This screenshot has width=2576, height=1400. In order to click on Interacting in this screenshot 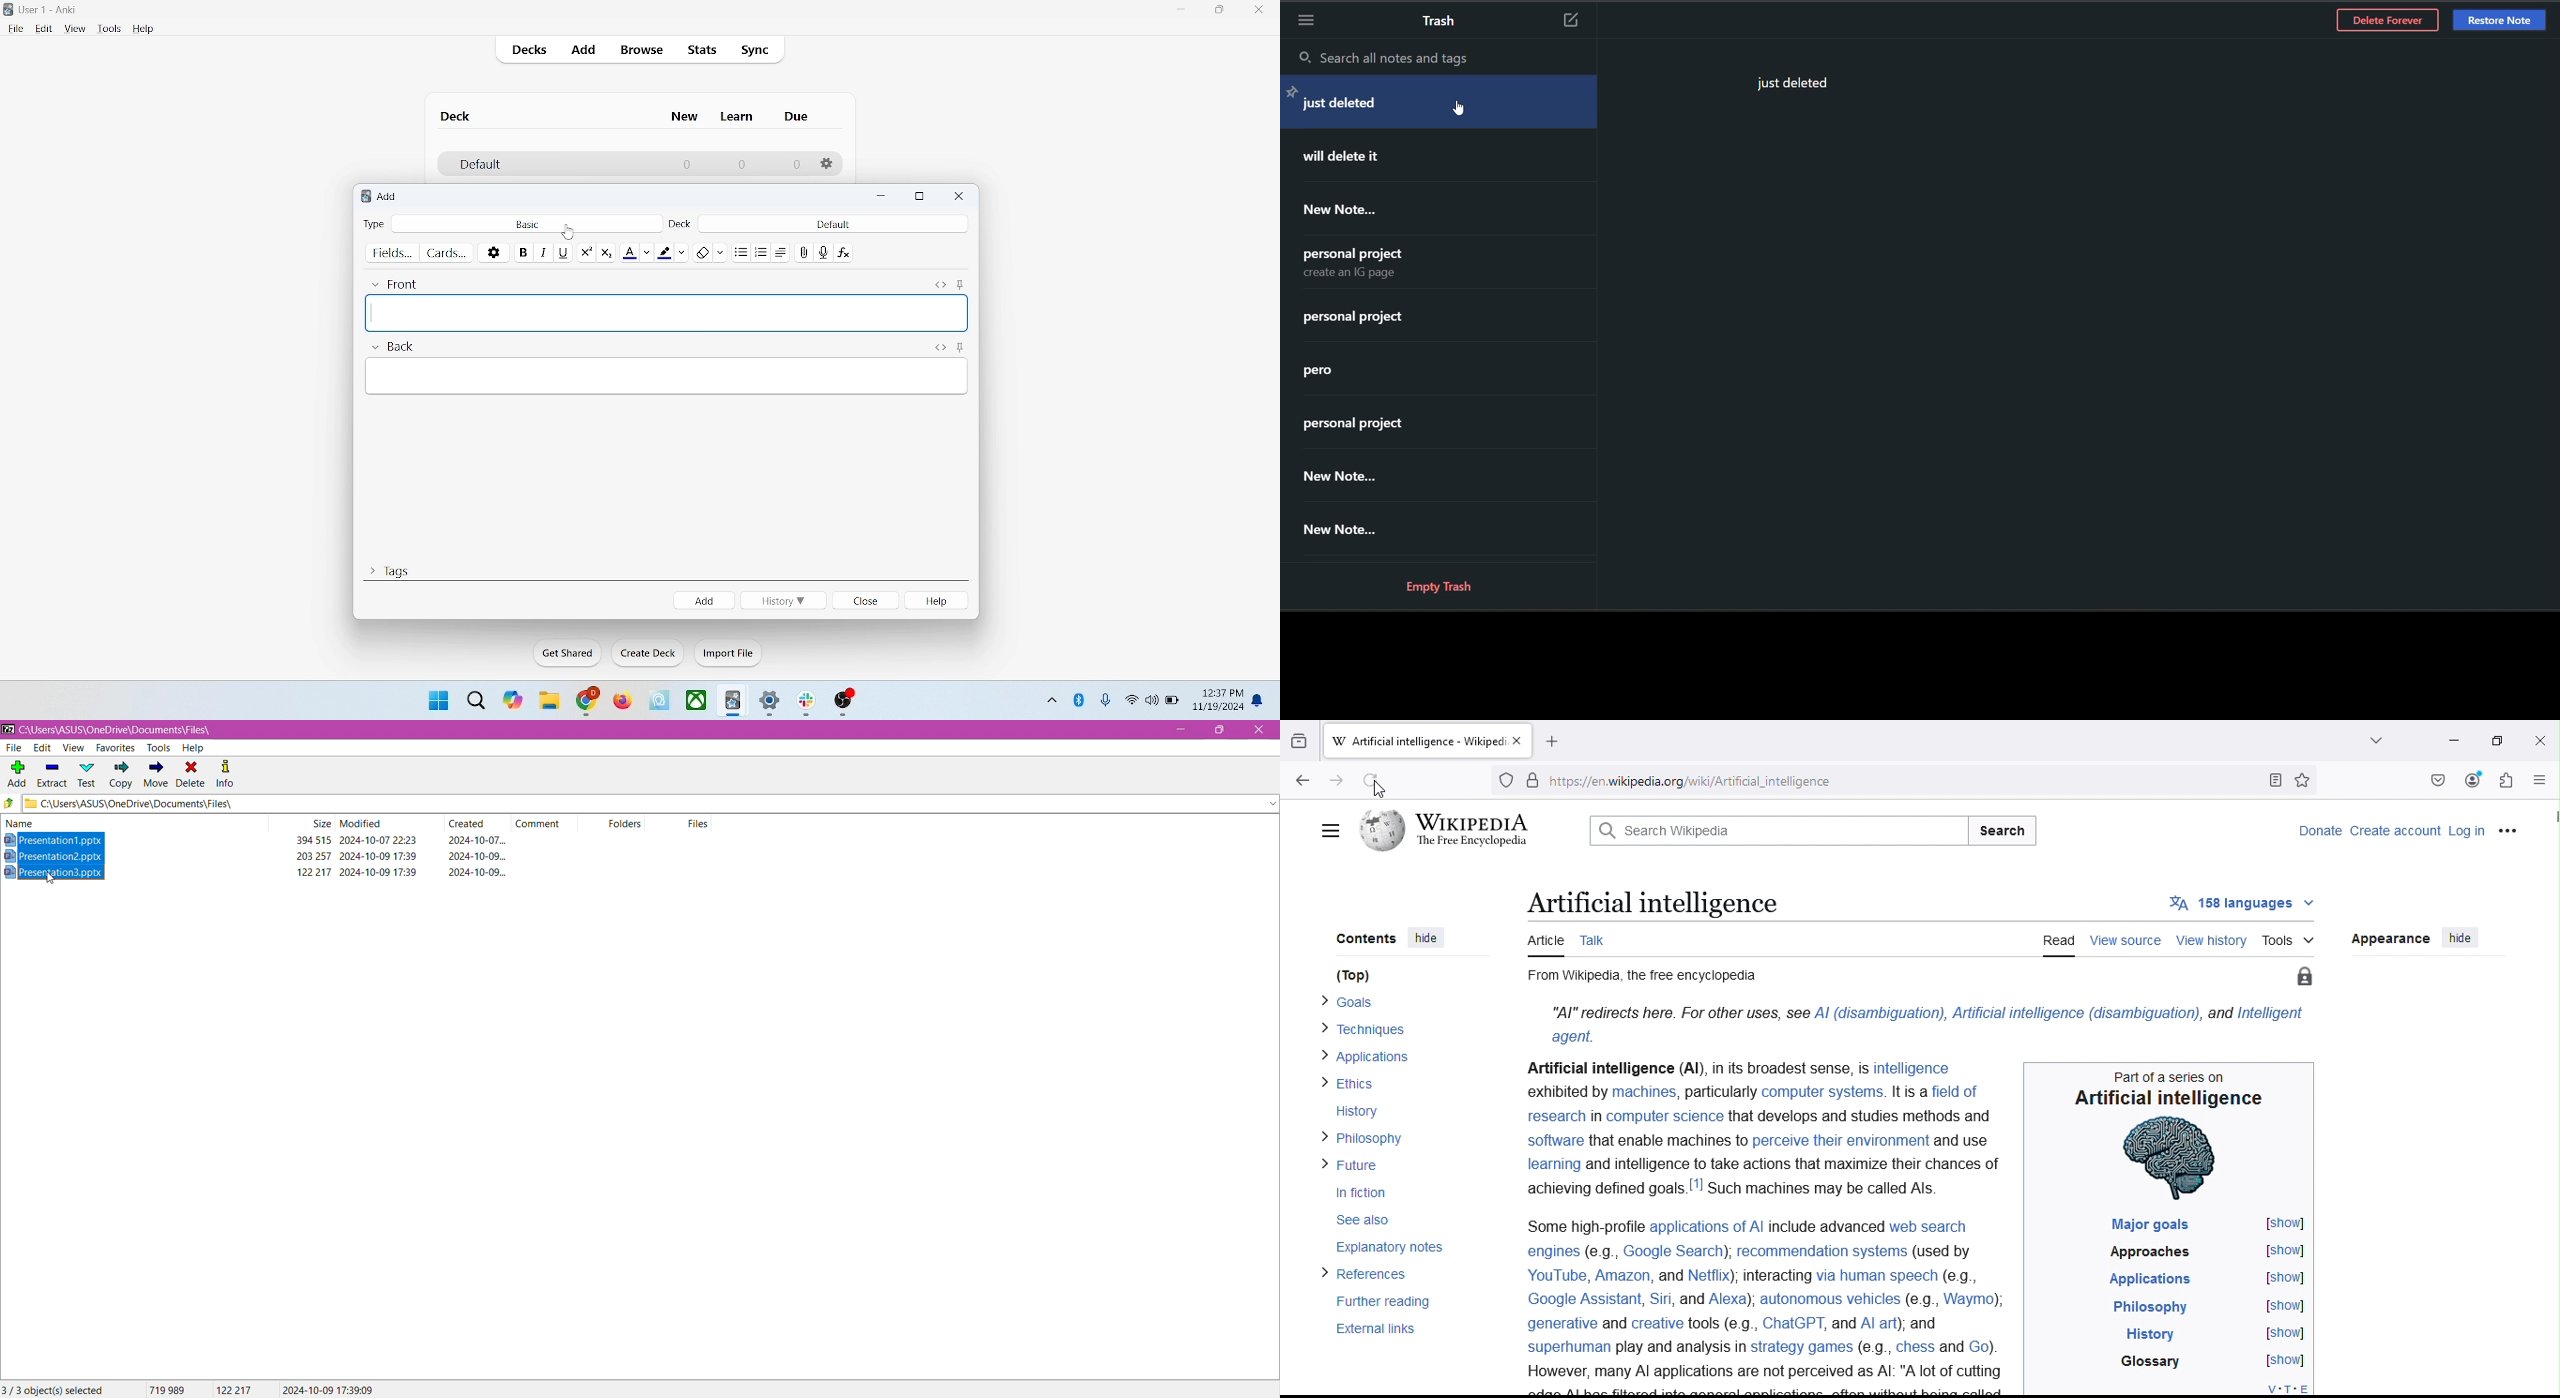, I will do `click(1775, 1275)`.